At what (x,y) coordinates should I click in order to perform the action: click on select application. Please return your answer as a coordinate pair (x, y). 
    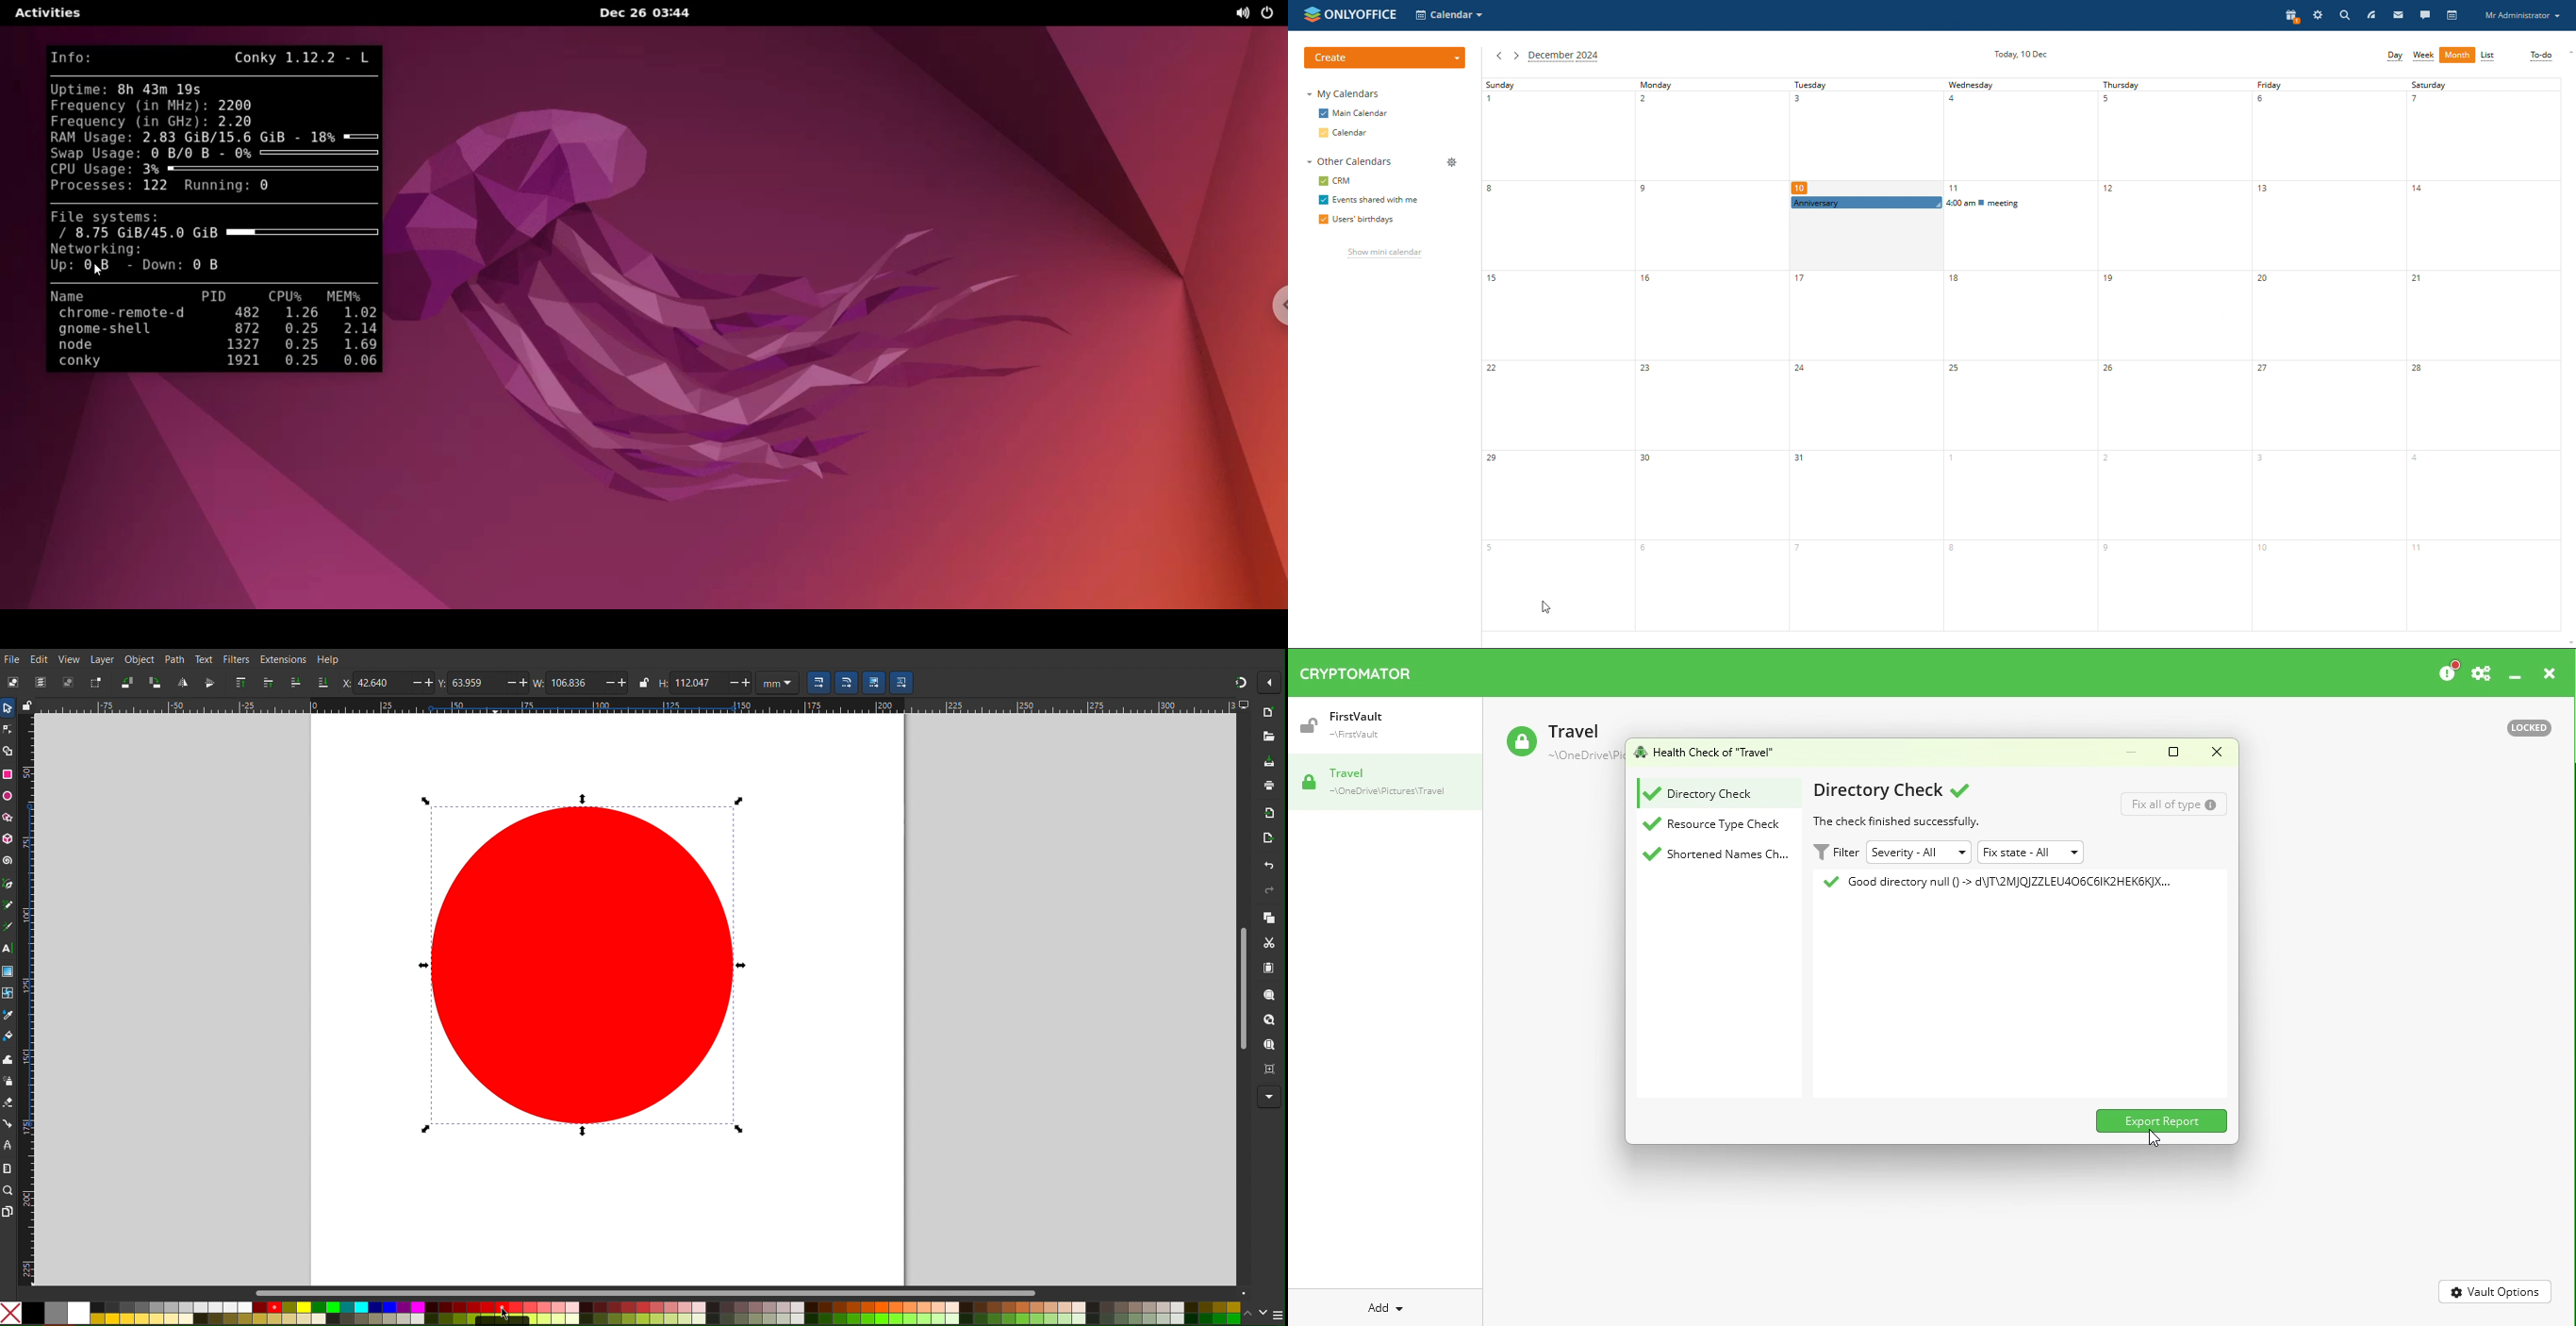
    Looking at the image, I should click on (1450, 15).